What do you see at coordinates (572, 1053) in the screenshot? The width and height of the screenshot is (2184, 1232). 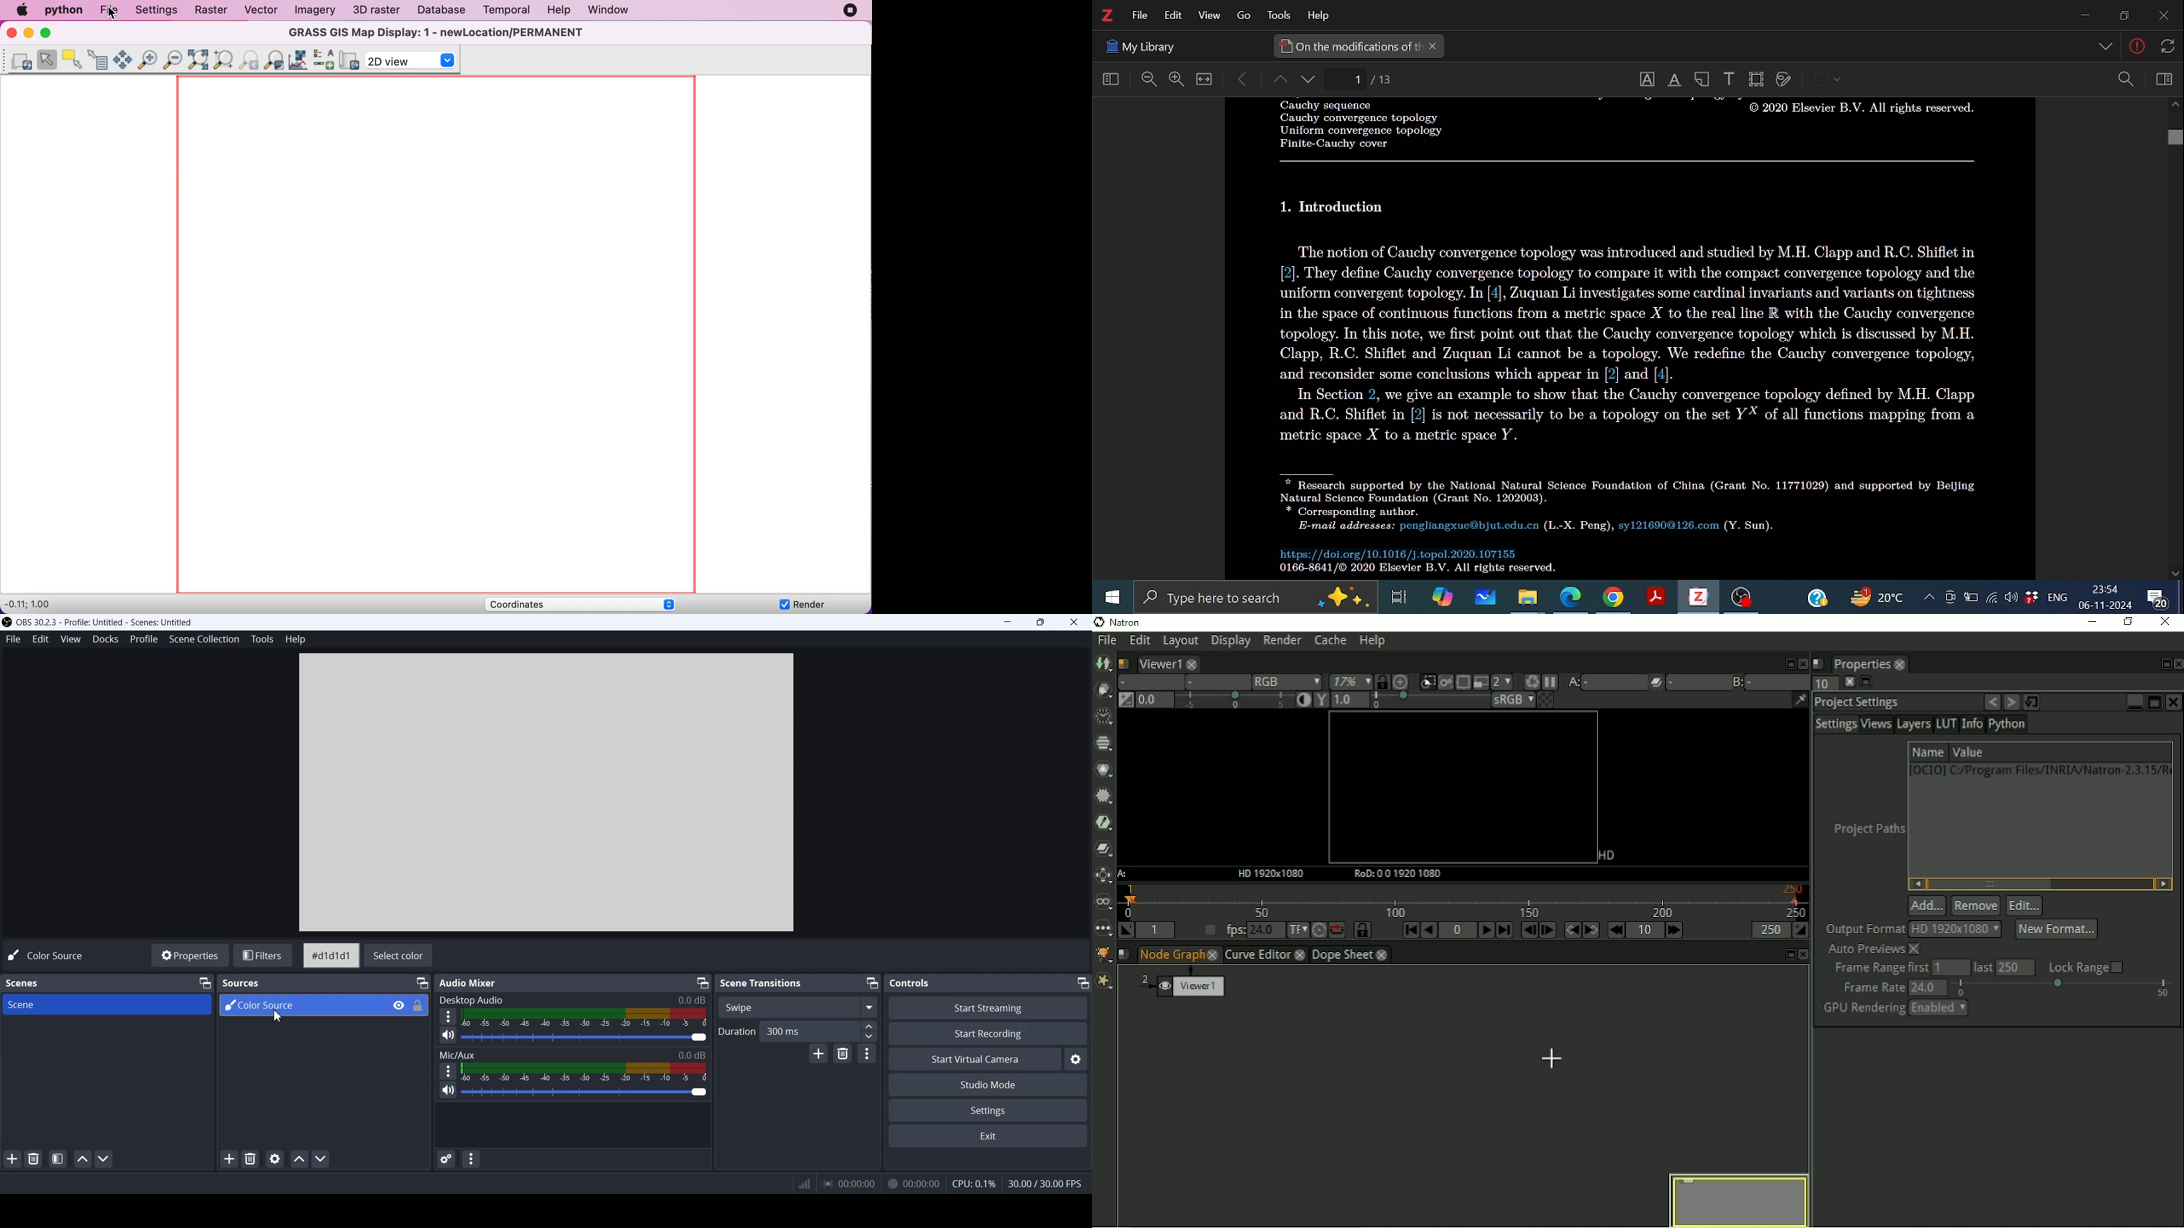 I see `Mic/Aux 0.0dB` at bounding box center [572, 1053].